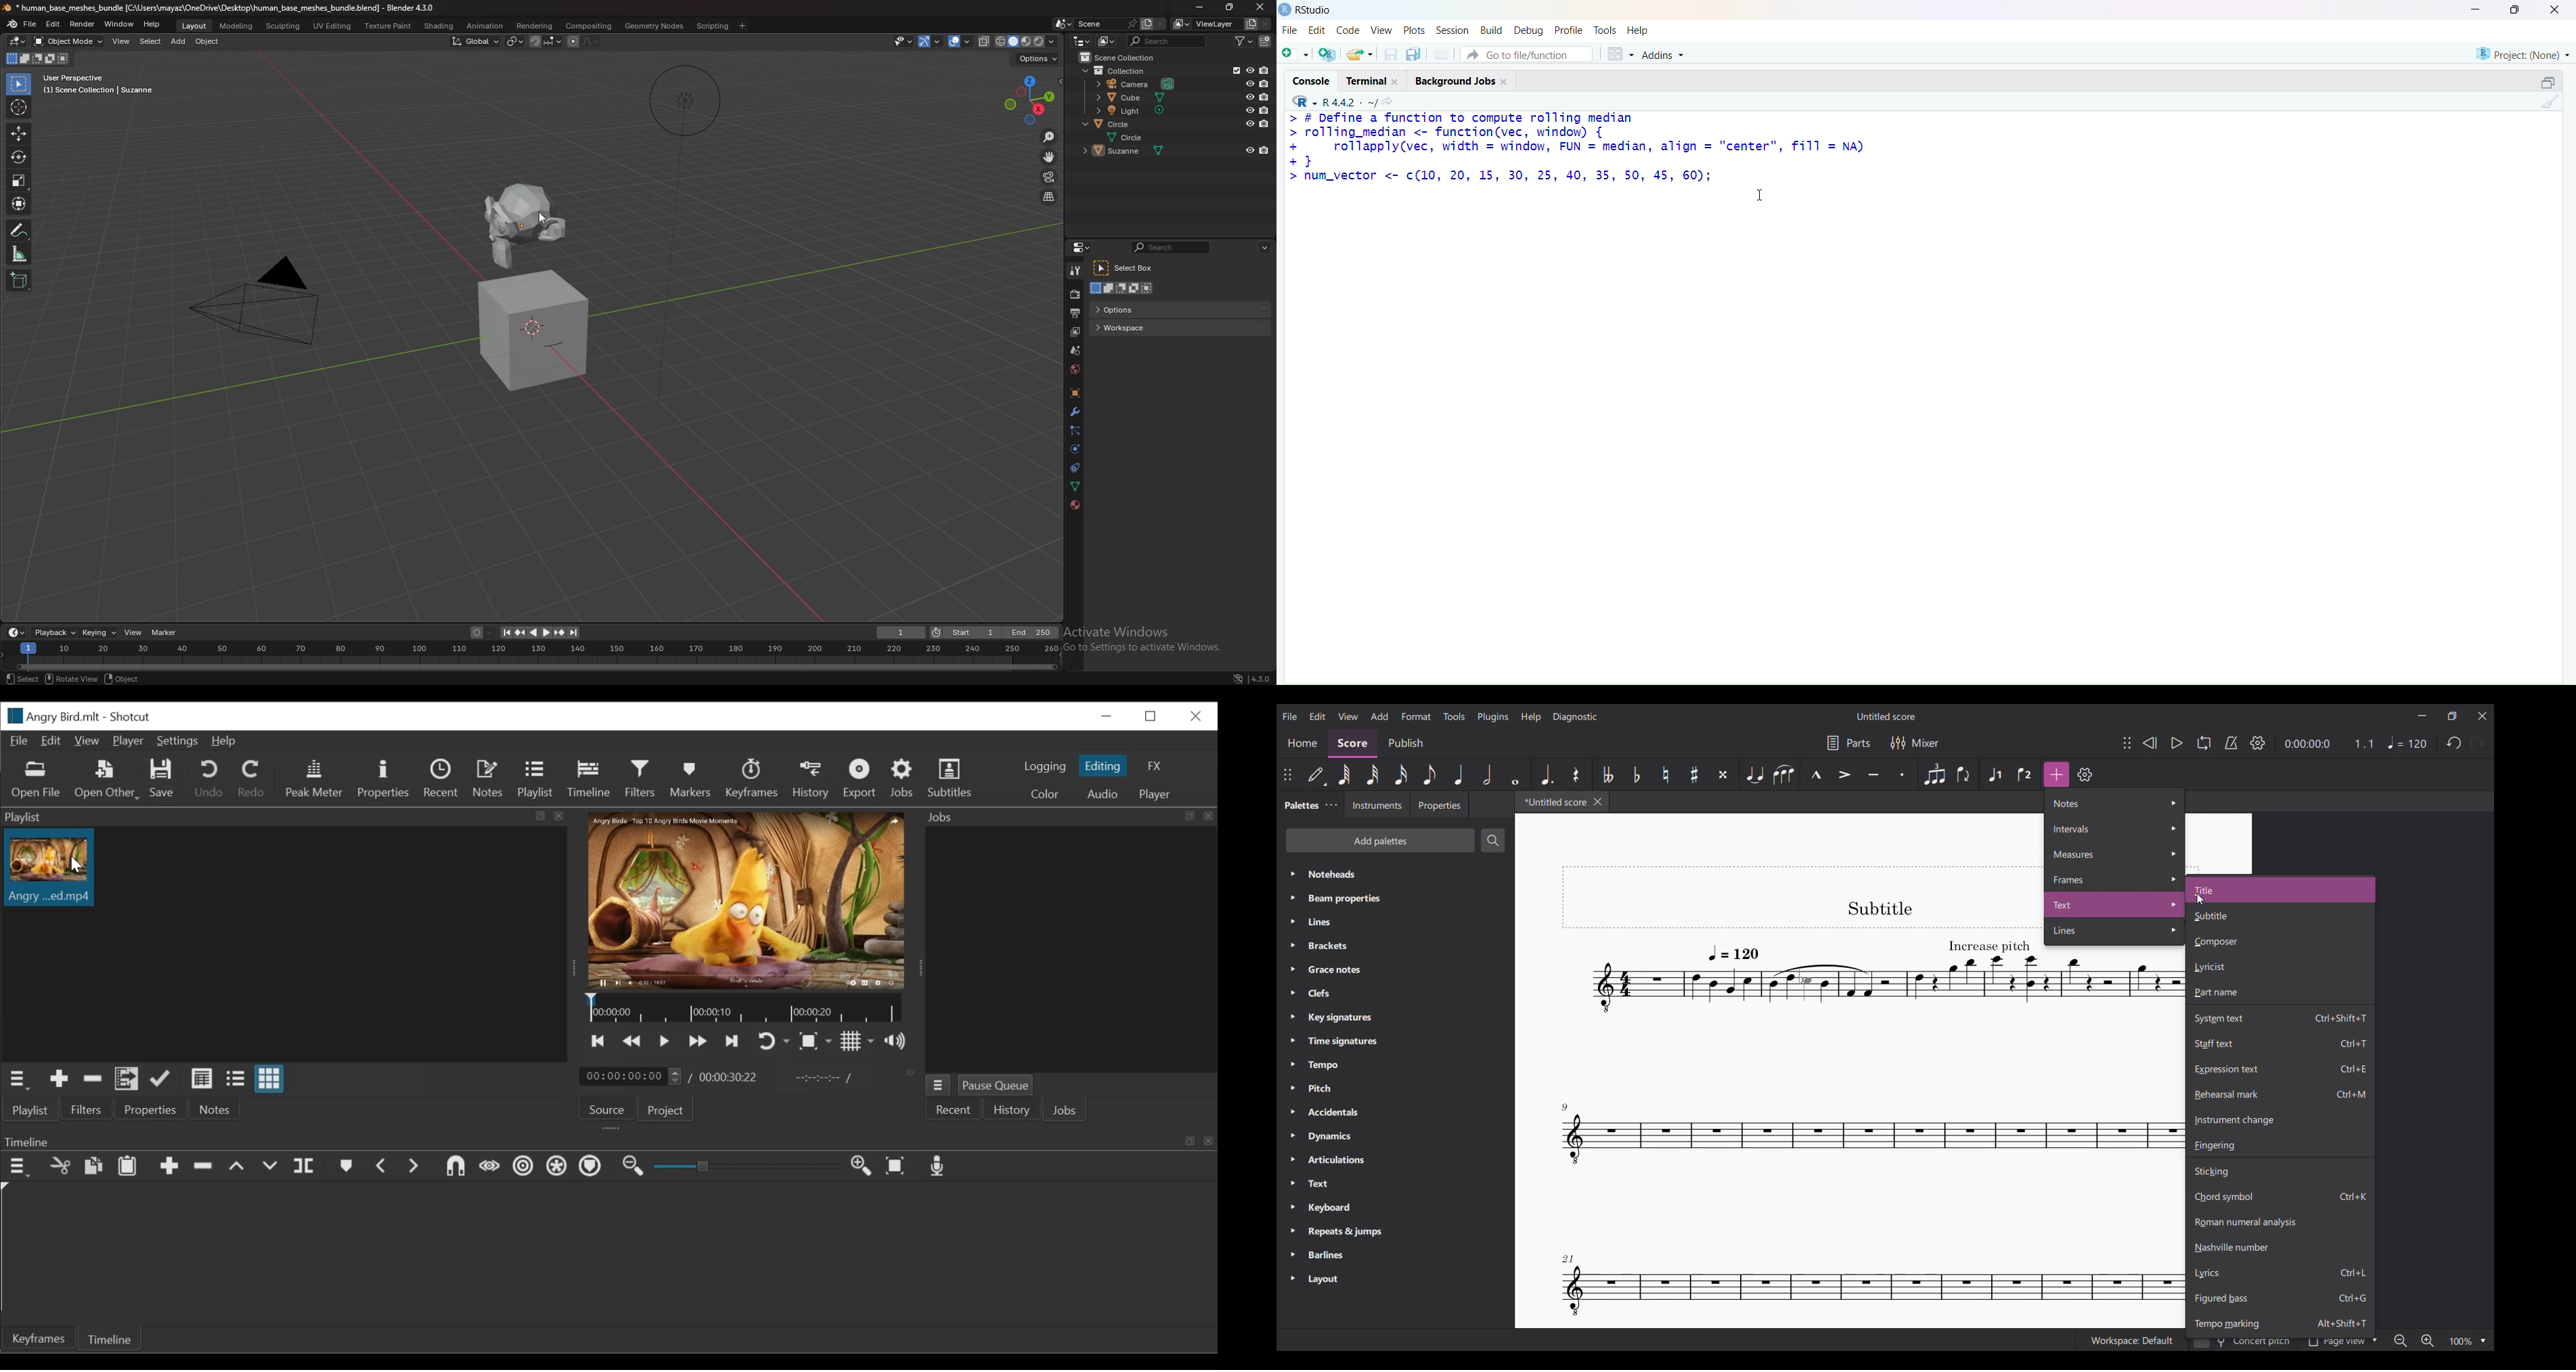  Describe the element at coordinates (202, 1078) in the screenshot. I see `View as details` at that location.